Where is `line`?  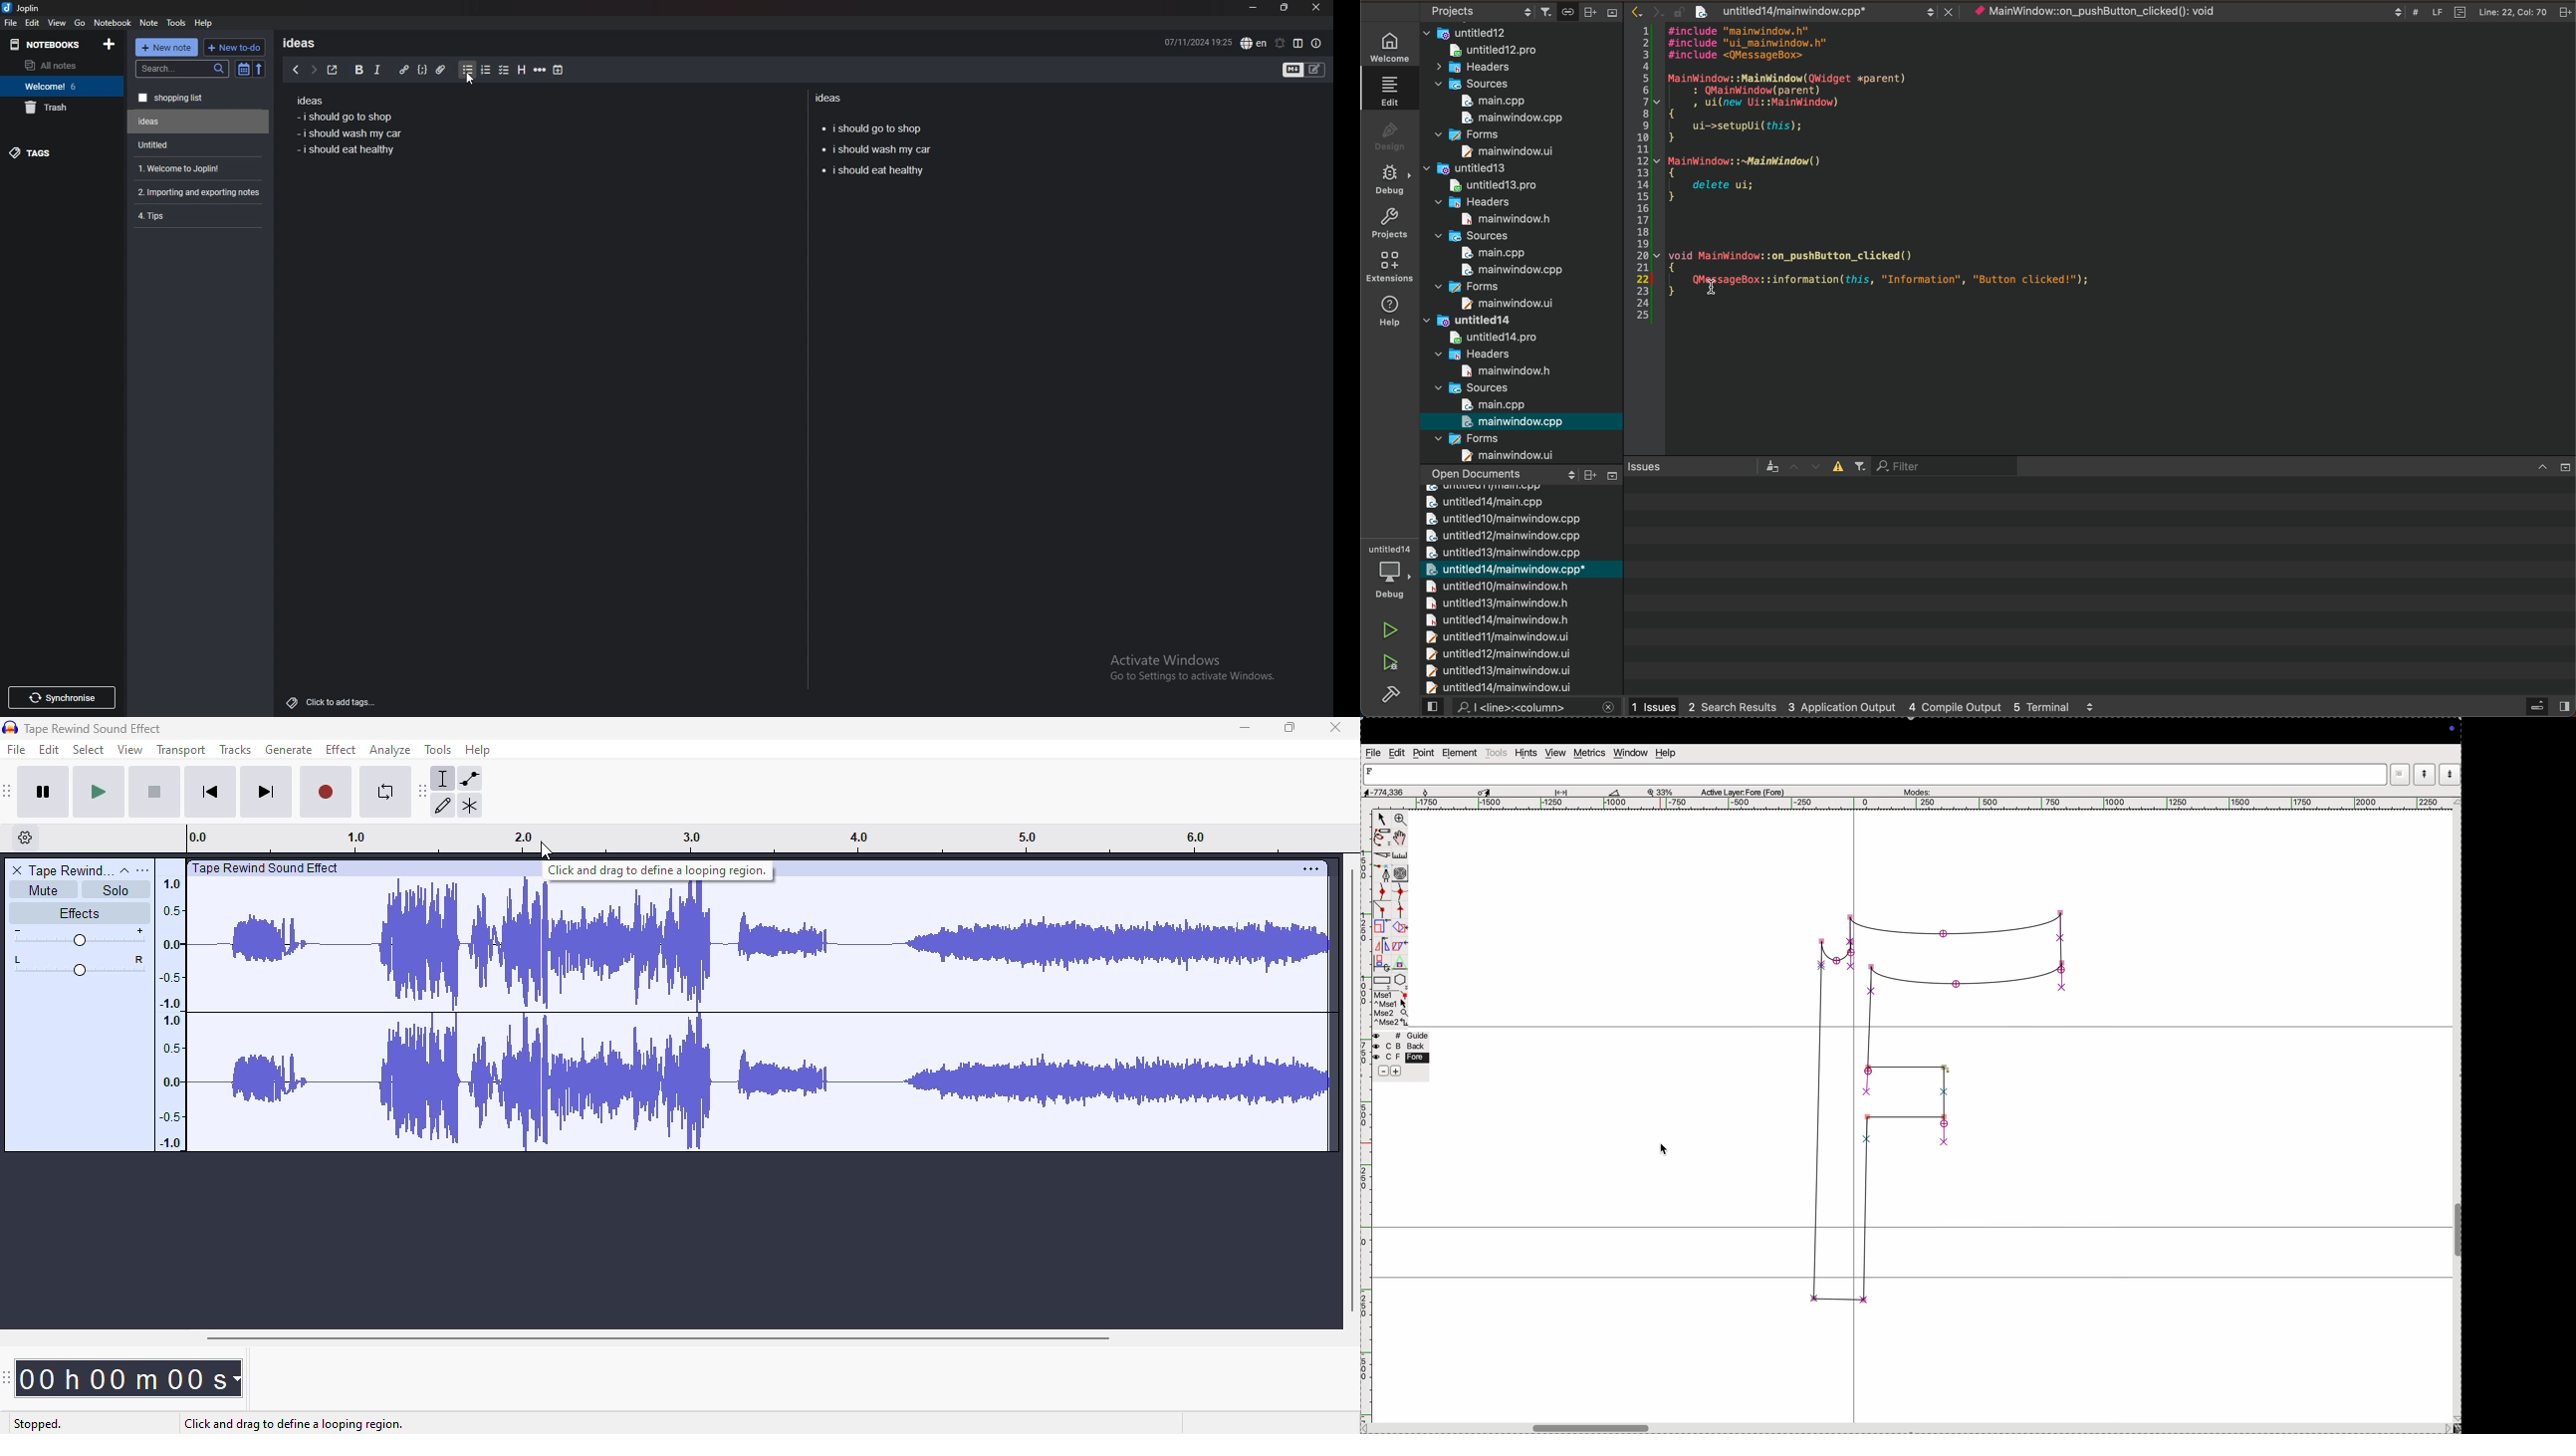
line is located at coordinates (1383, 911).